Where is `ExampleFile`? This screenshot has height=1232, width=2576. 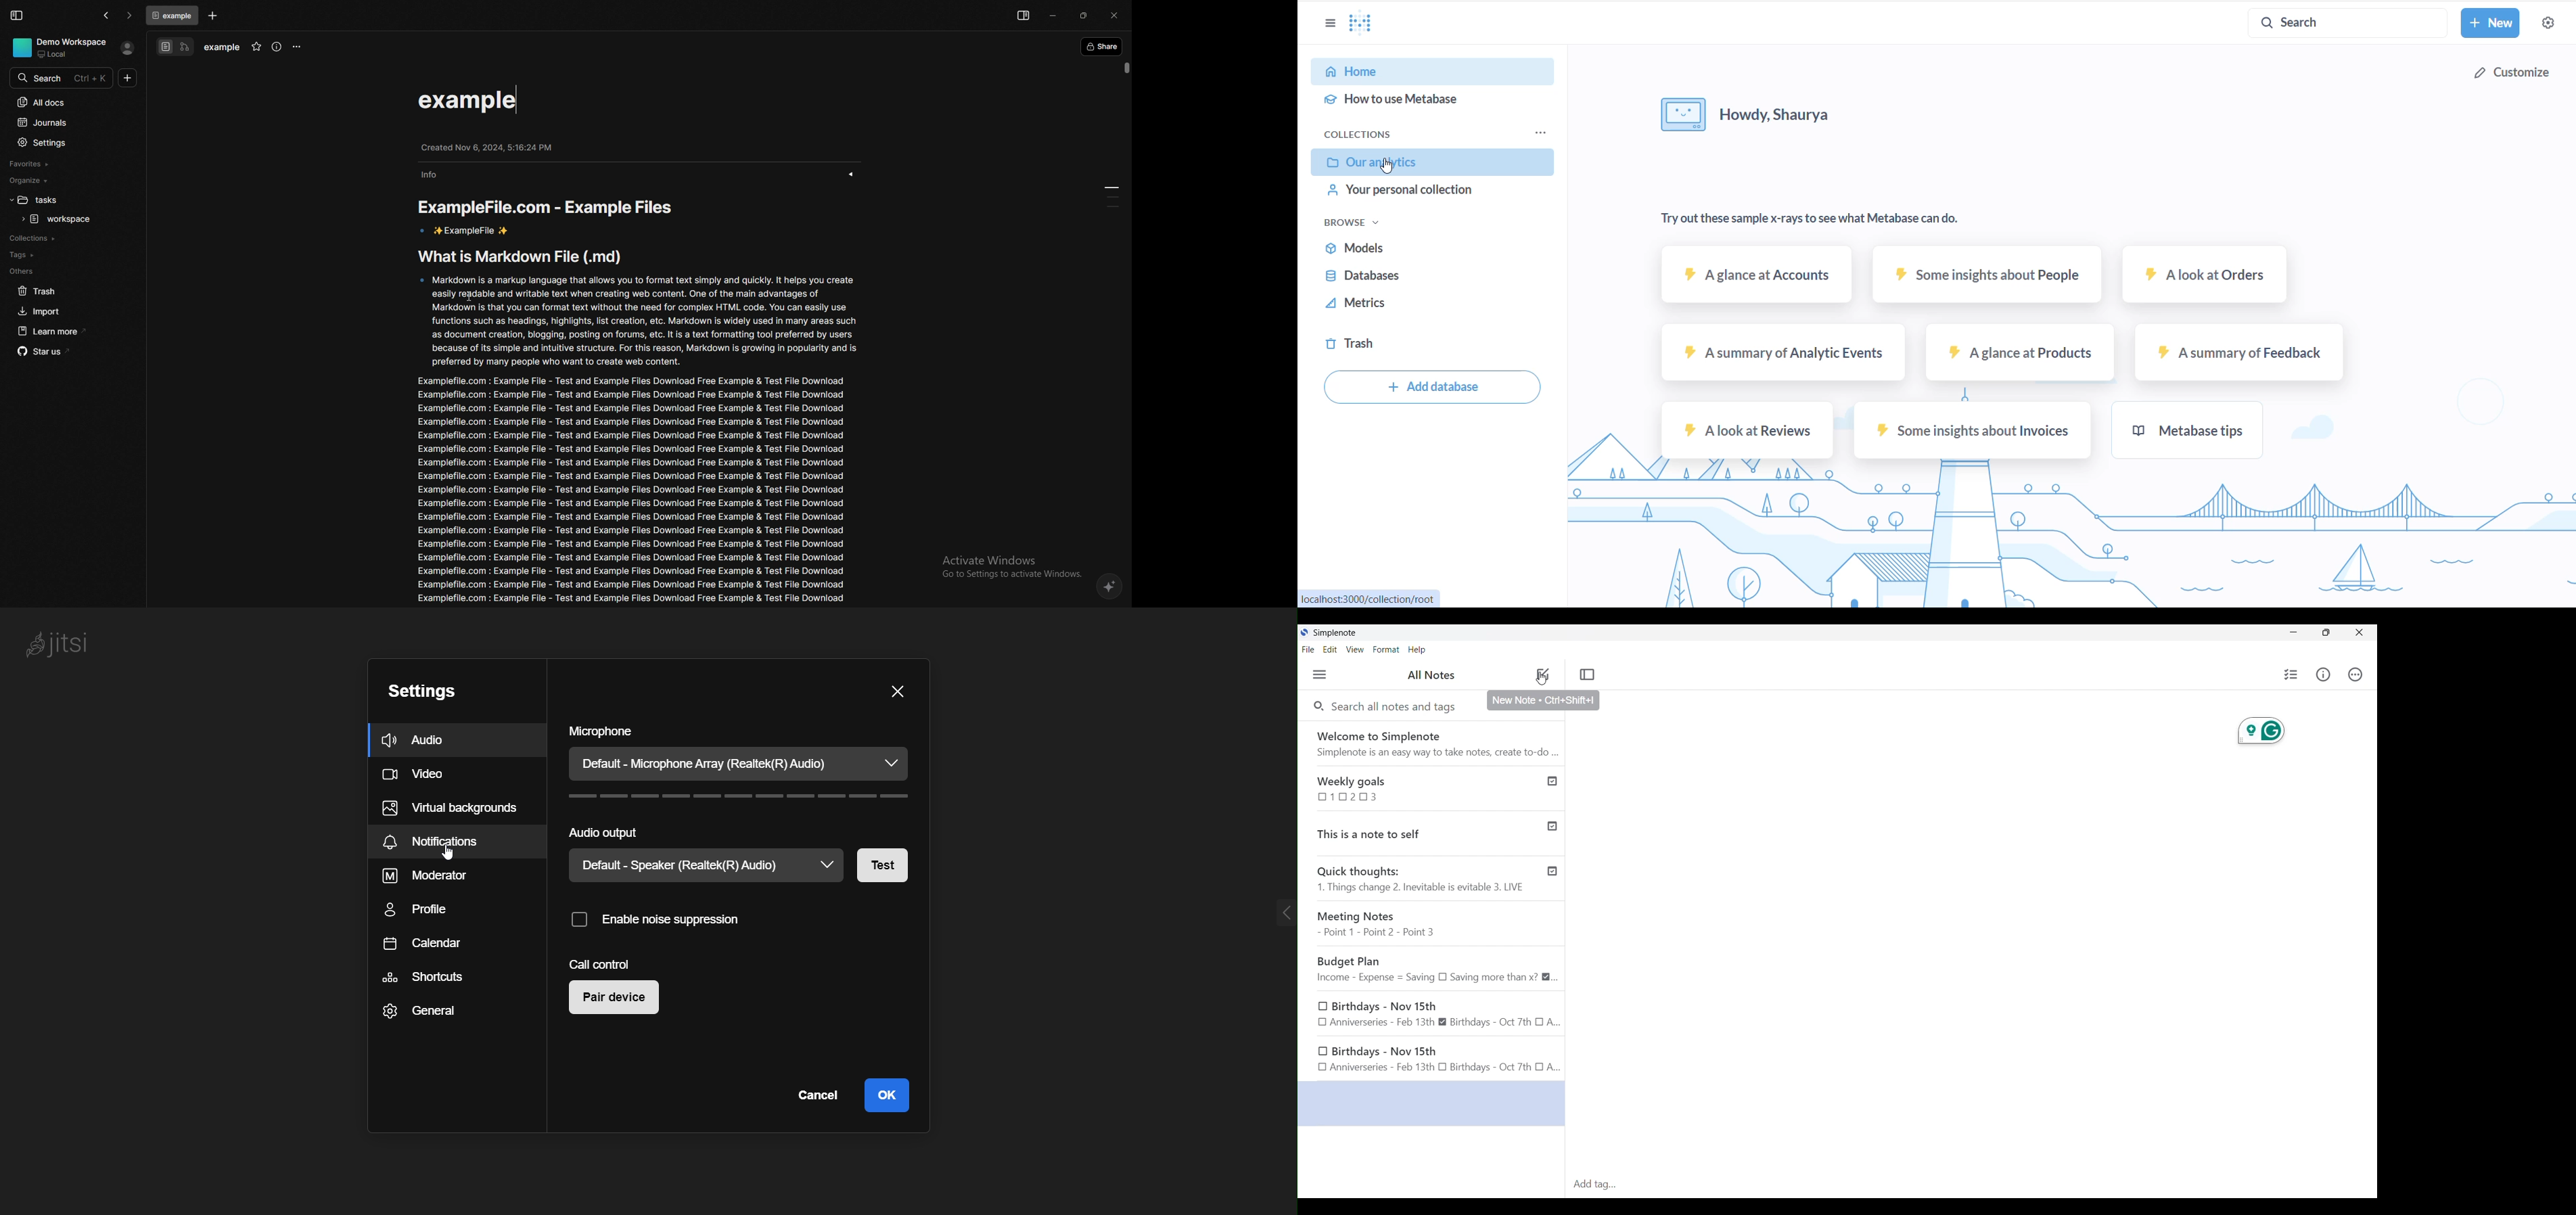 ExampleFile is located at coordinates (469, 229).